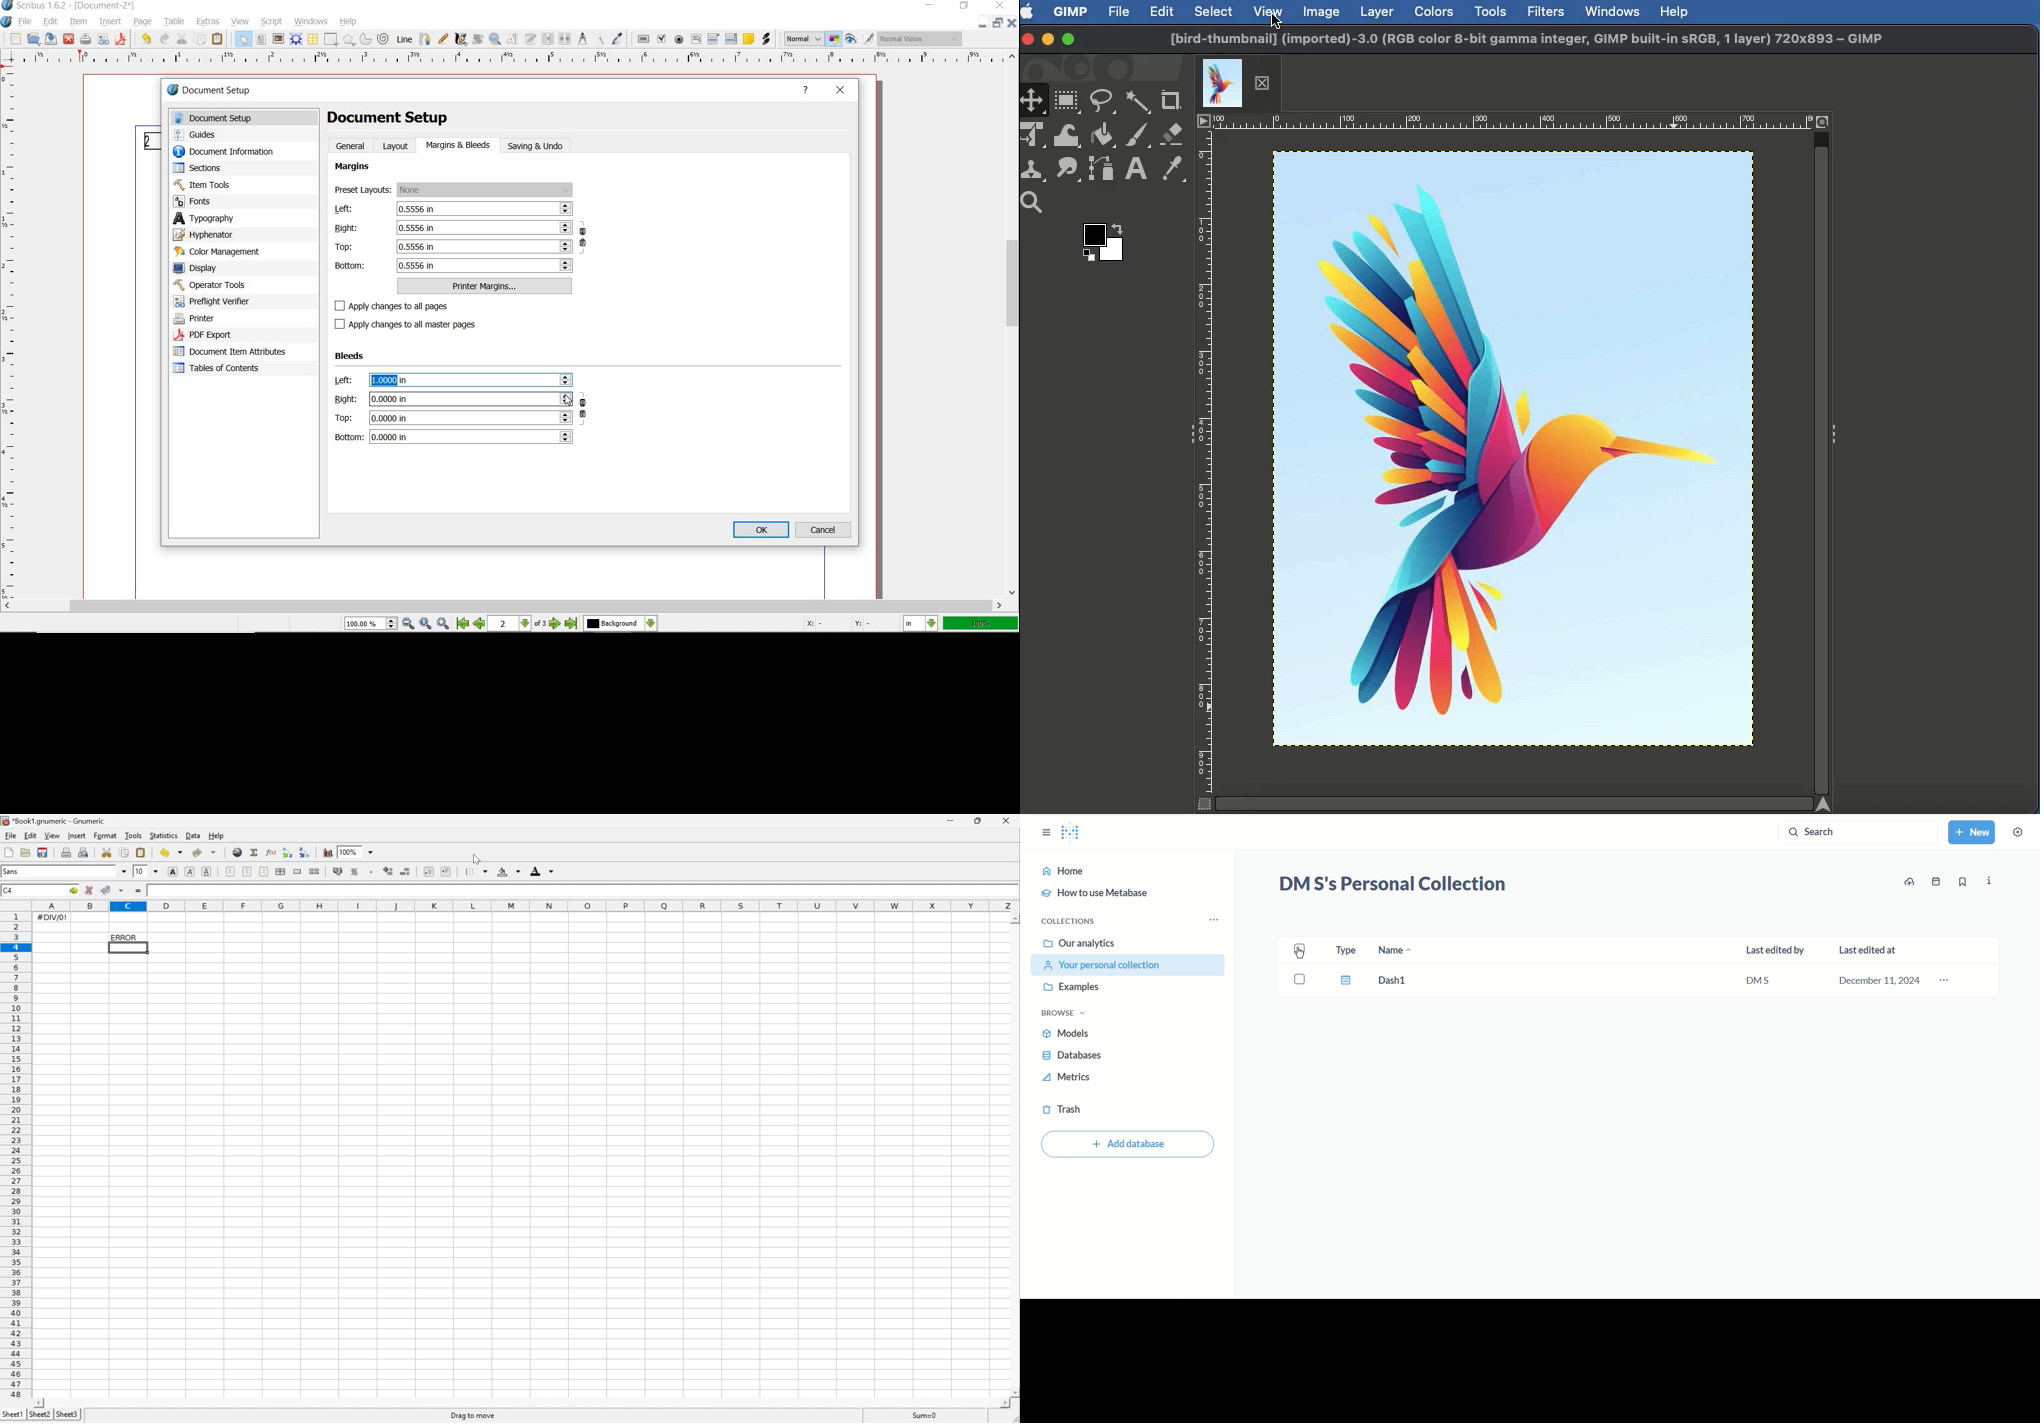 The height and width of the screenshot is (1428, 2044). What do you see at coordinates (164, 853) in the screenshot?
I see `Undo` at bounding box center [164, 853].